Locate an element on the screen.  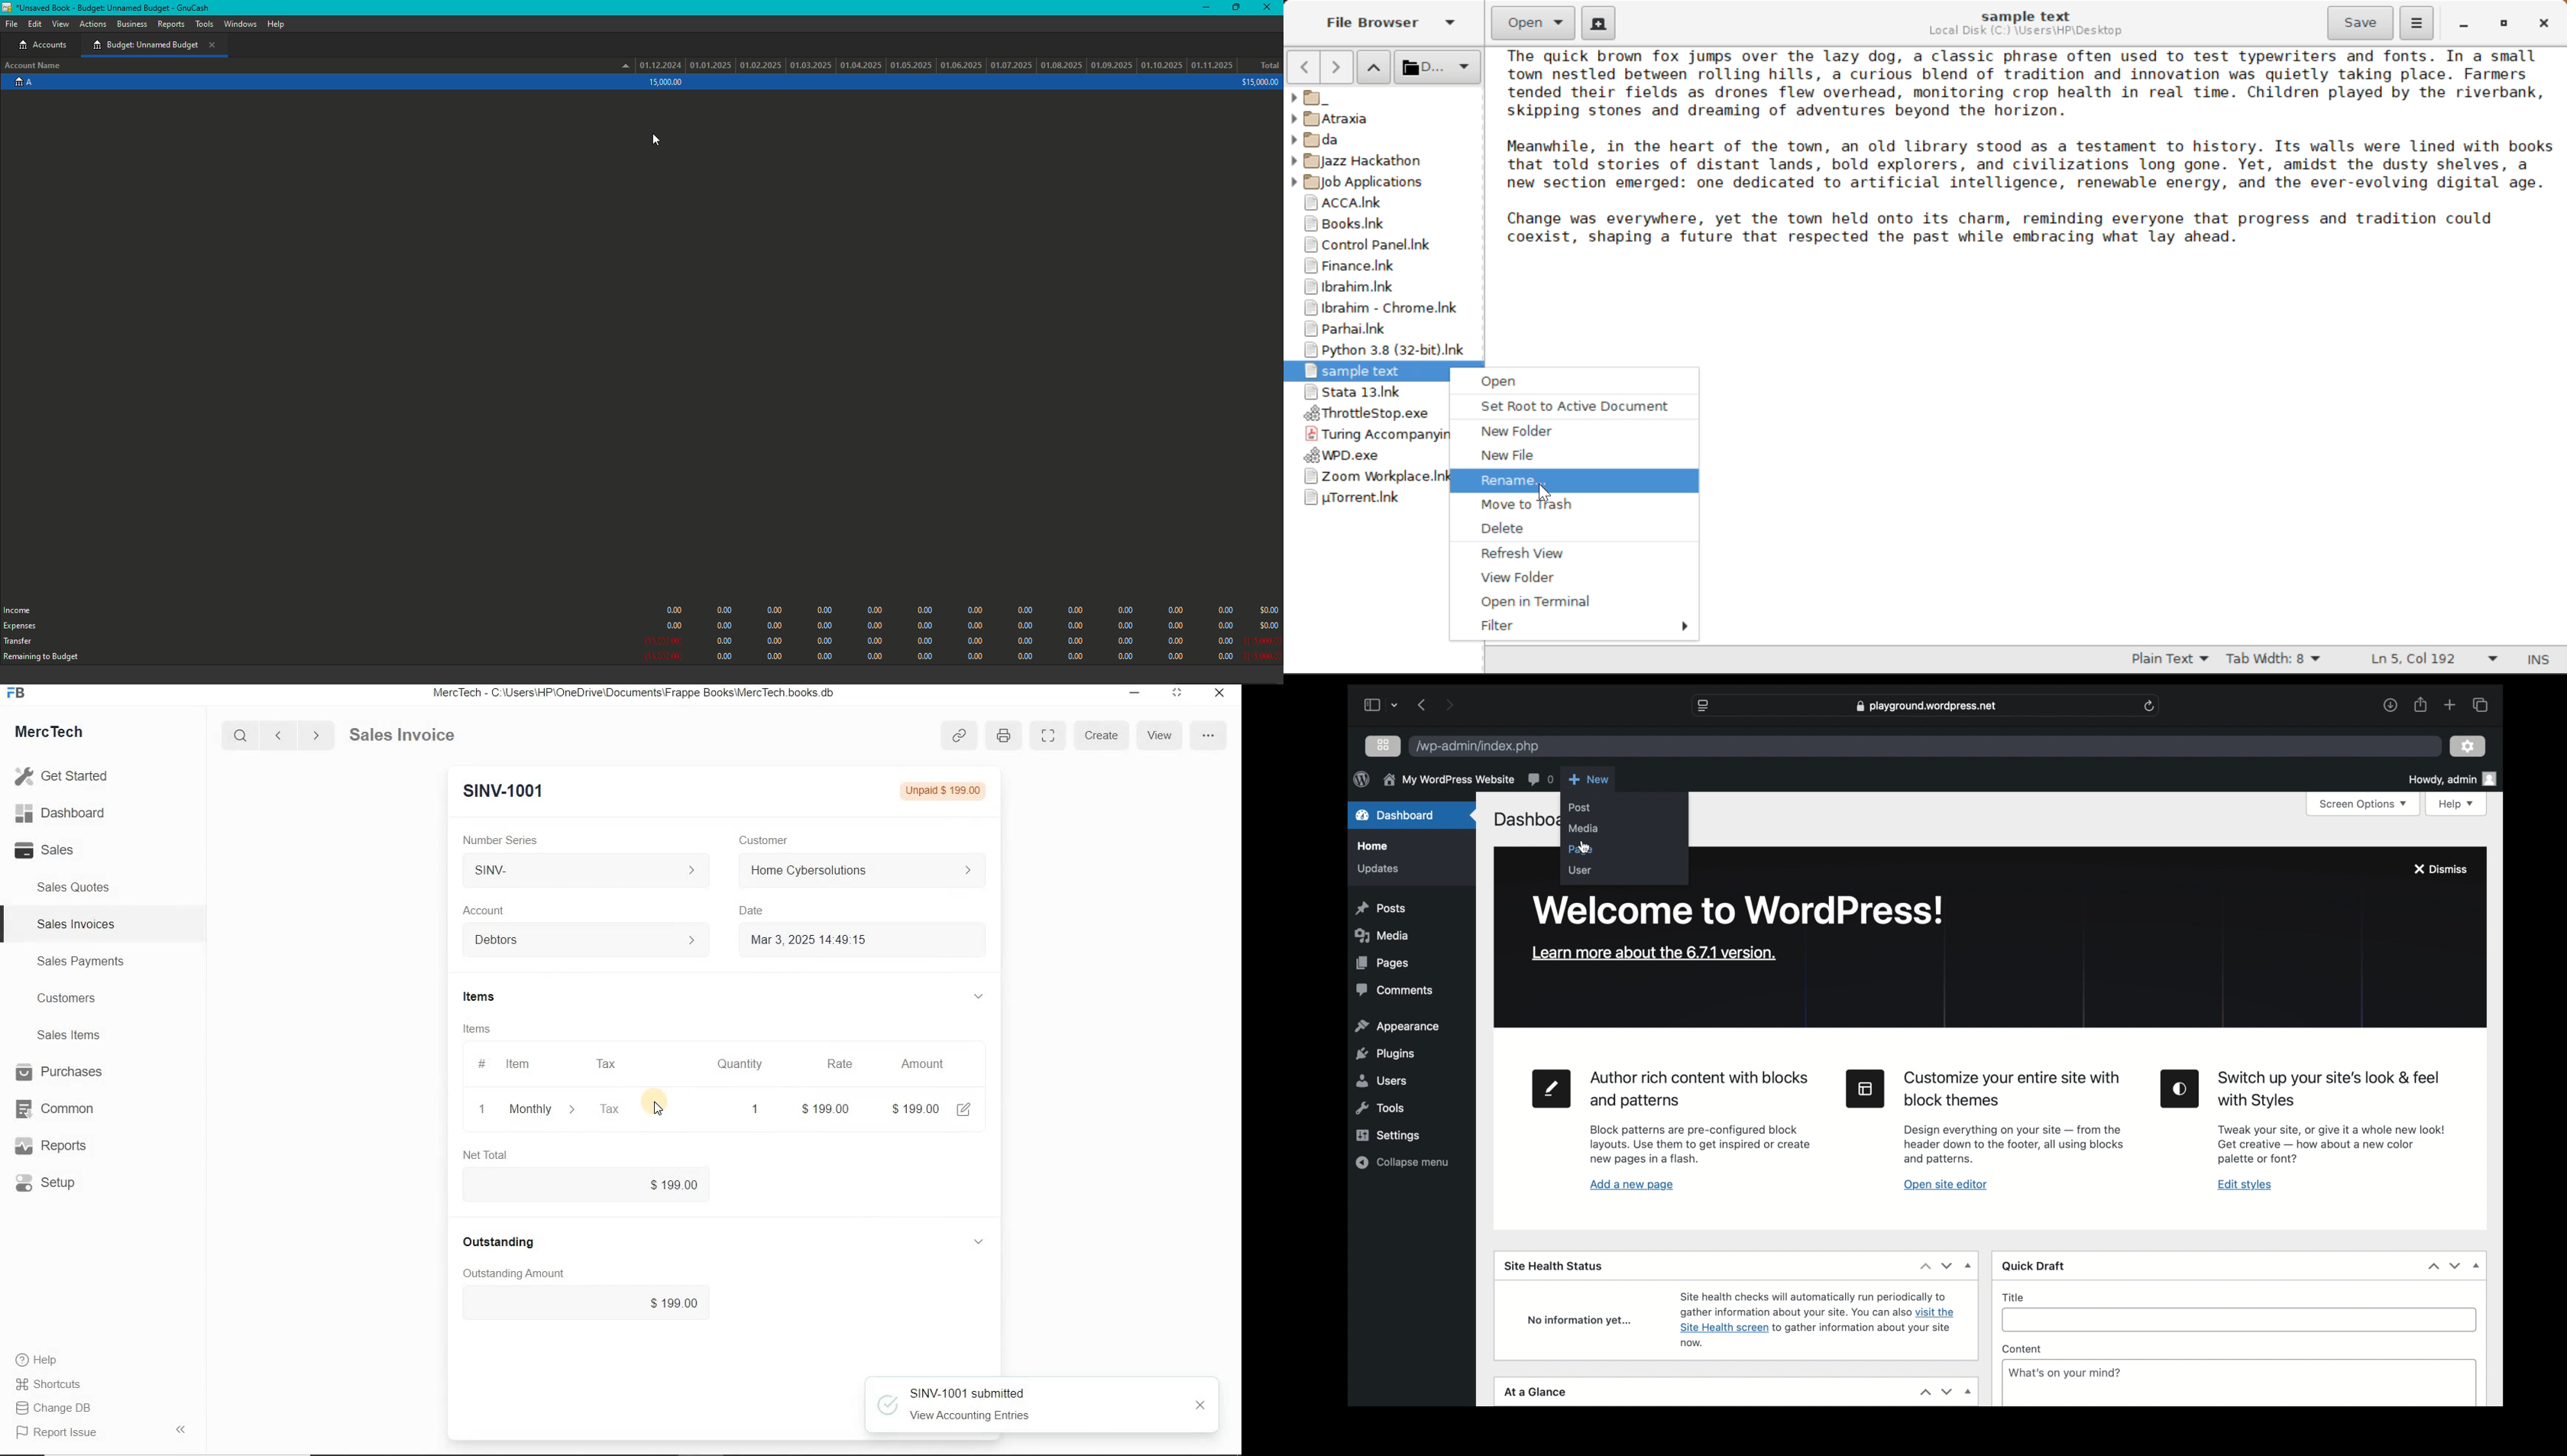
Sales Quotes is located at coordinates (77, 887).